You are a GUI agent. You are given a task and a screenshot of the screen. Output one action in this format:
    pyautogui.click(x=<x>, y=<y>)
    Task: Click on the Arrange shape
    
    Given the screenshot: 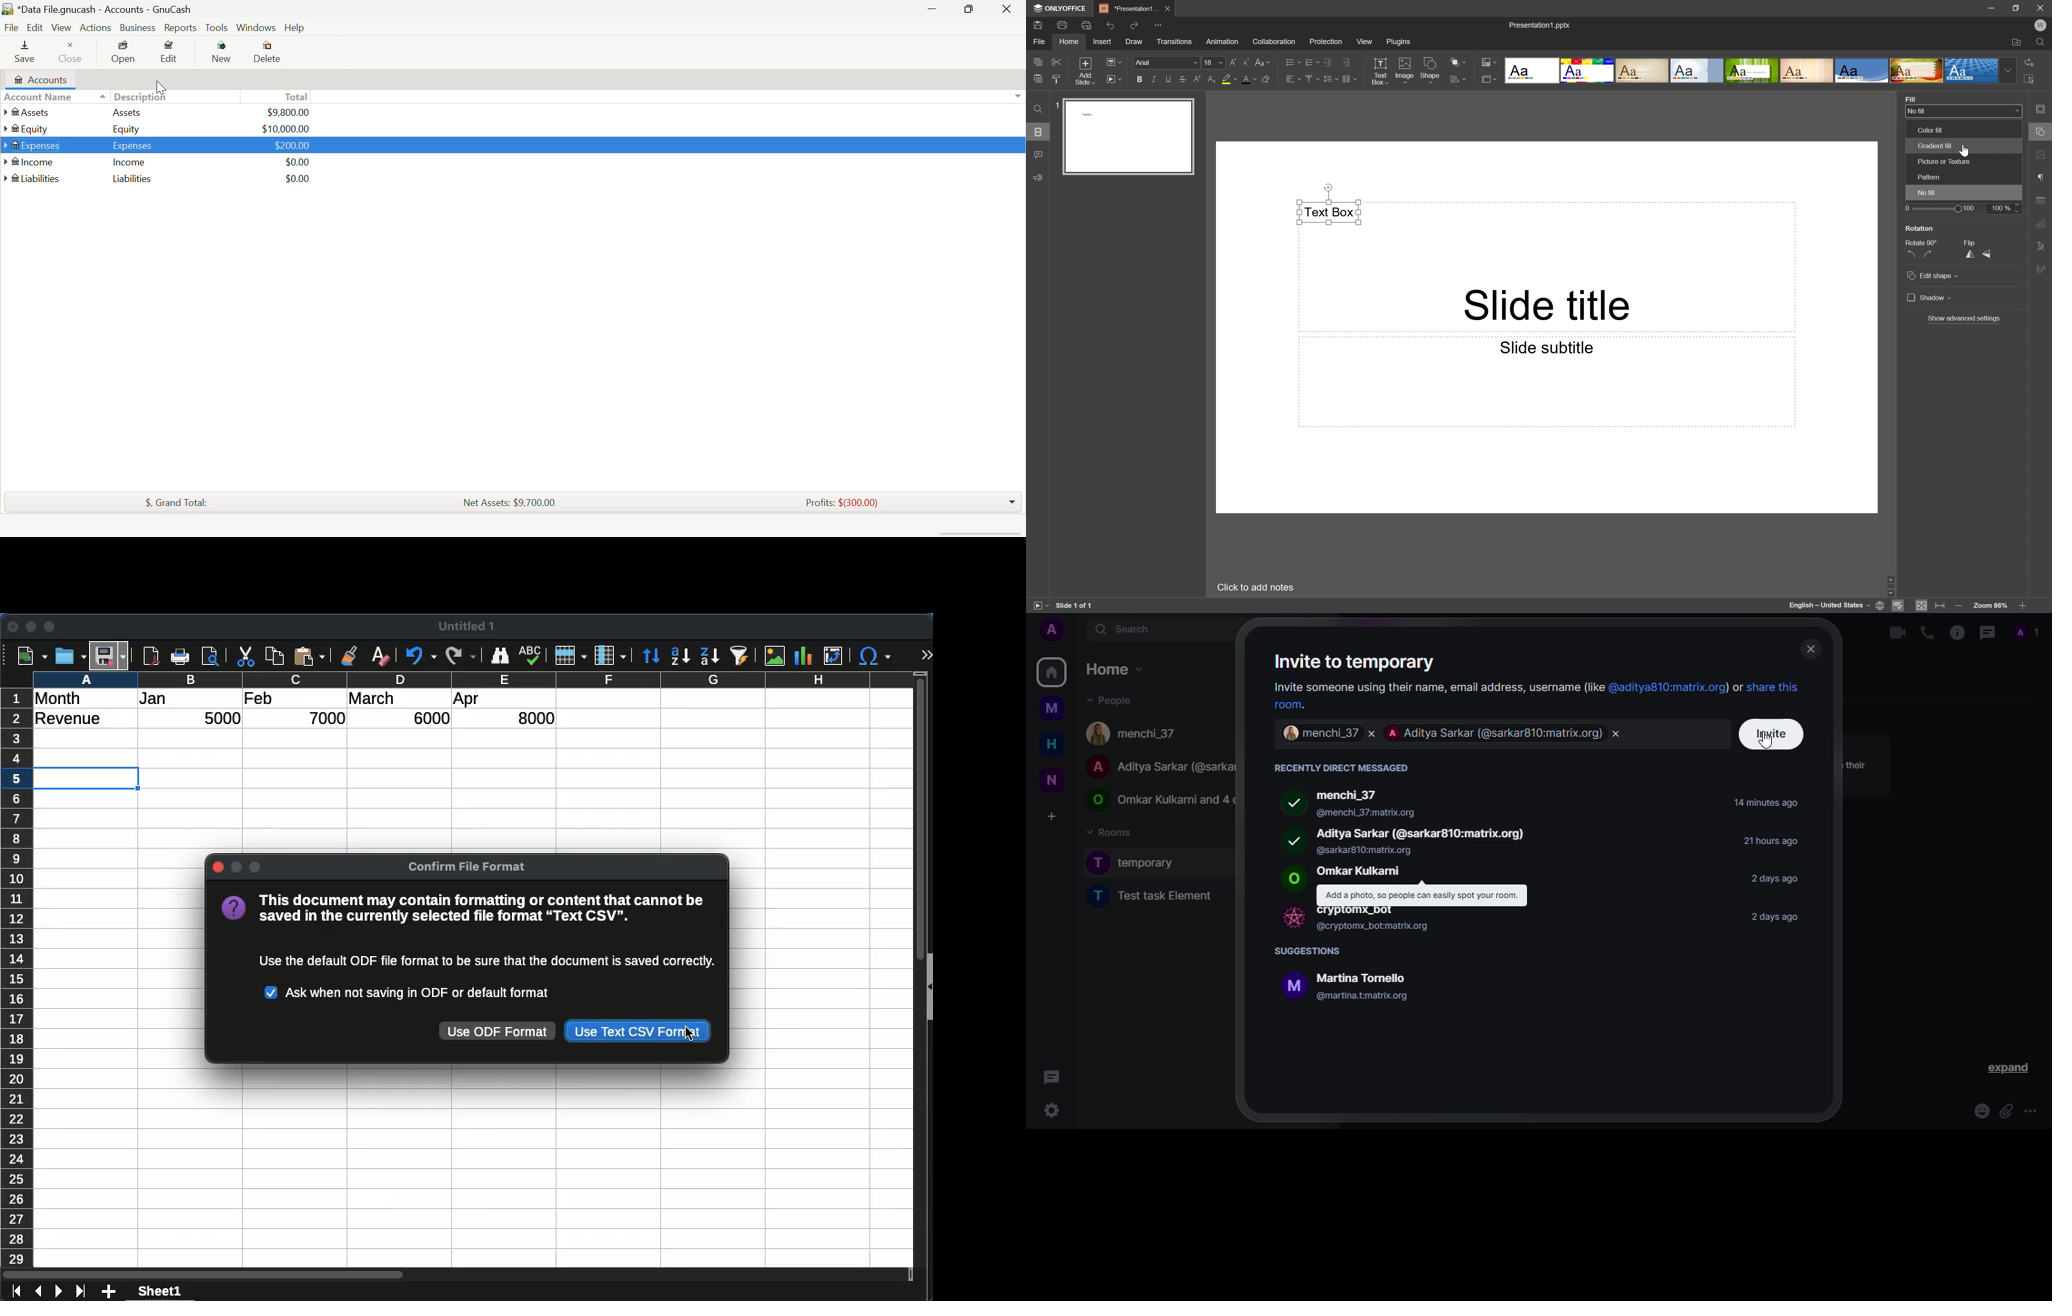 What is the action you would take?
    pyautogui.click(x=1459, y=61)
    